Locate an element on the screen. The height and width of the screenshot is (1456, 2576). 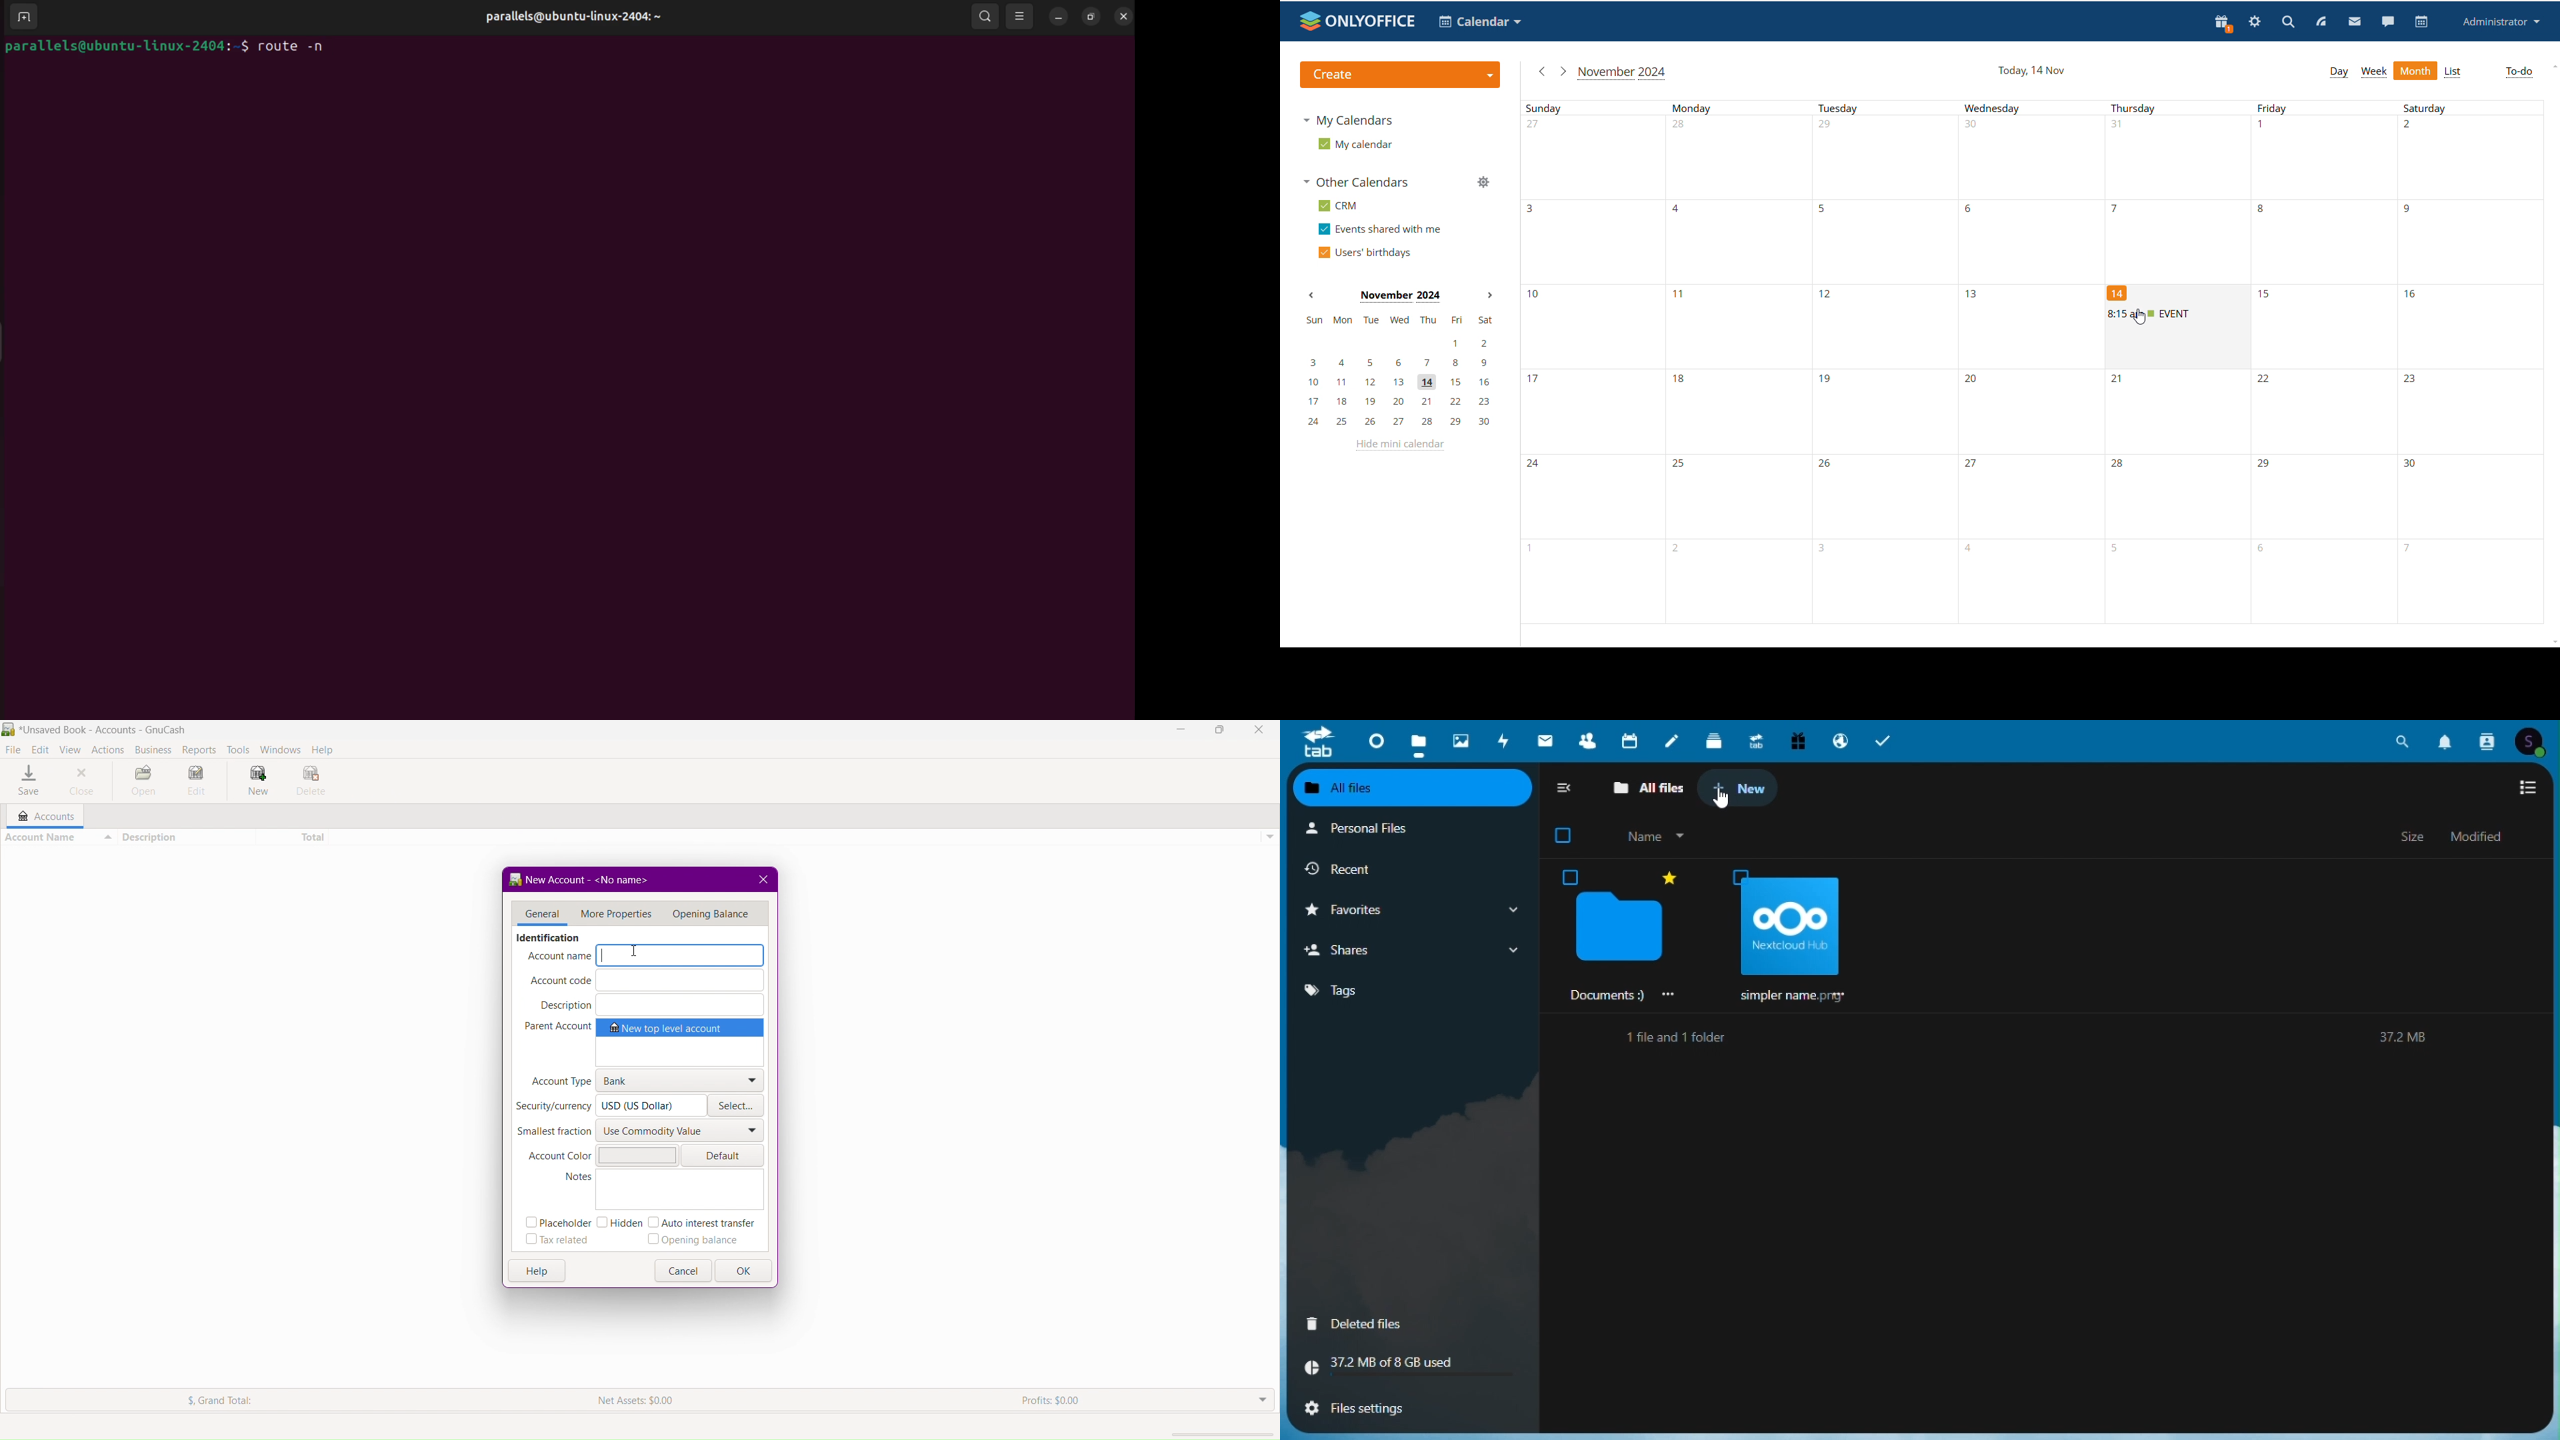
next month is located at coordinates (1562, 71).